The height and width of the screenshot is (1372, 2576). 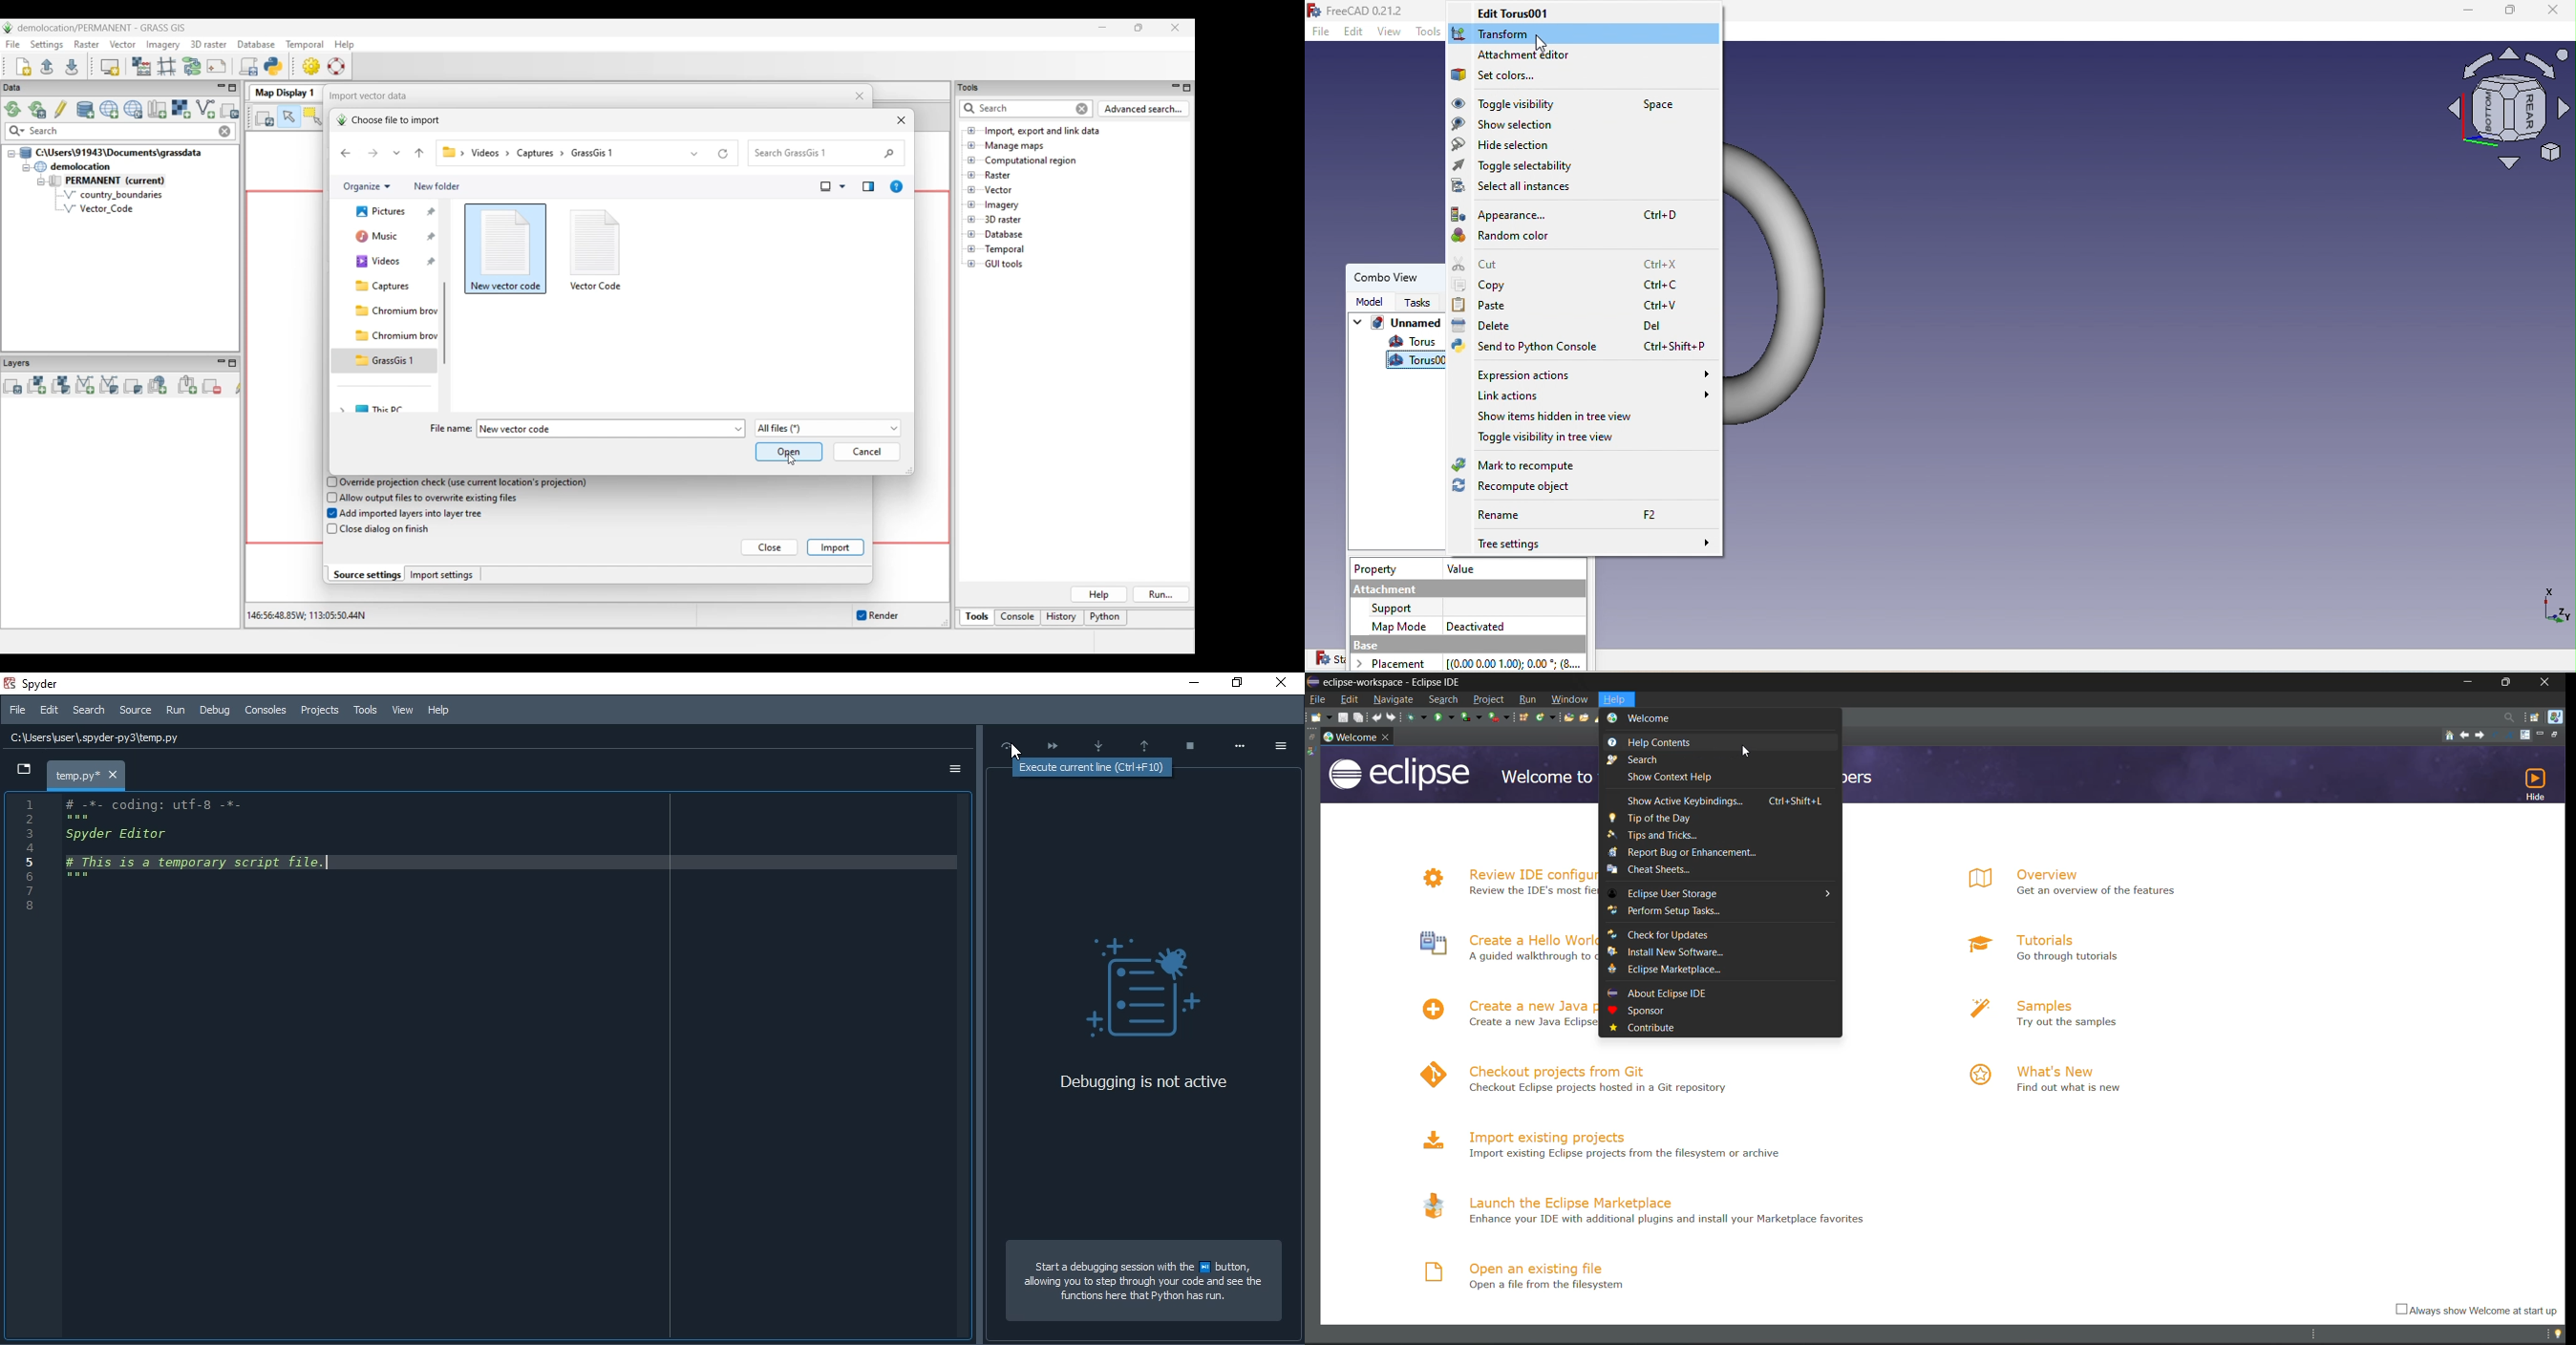 What do you see at coordinates (1013, 755) in the screenshot?
I see `cursor` at bounding box center [1013, 755].